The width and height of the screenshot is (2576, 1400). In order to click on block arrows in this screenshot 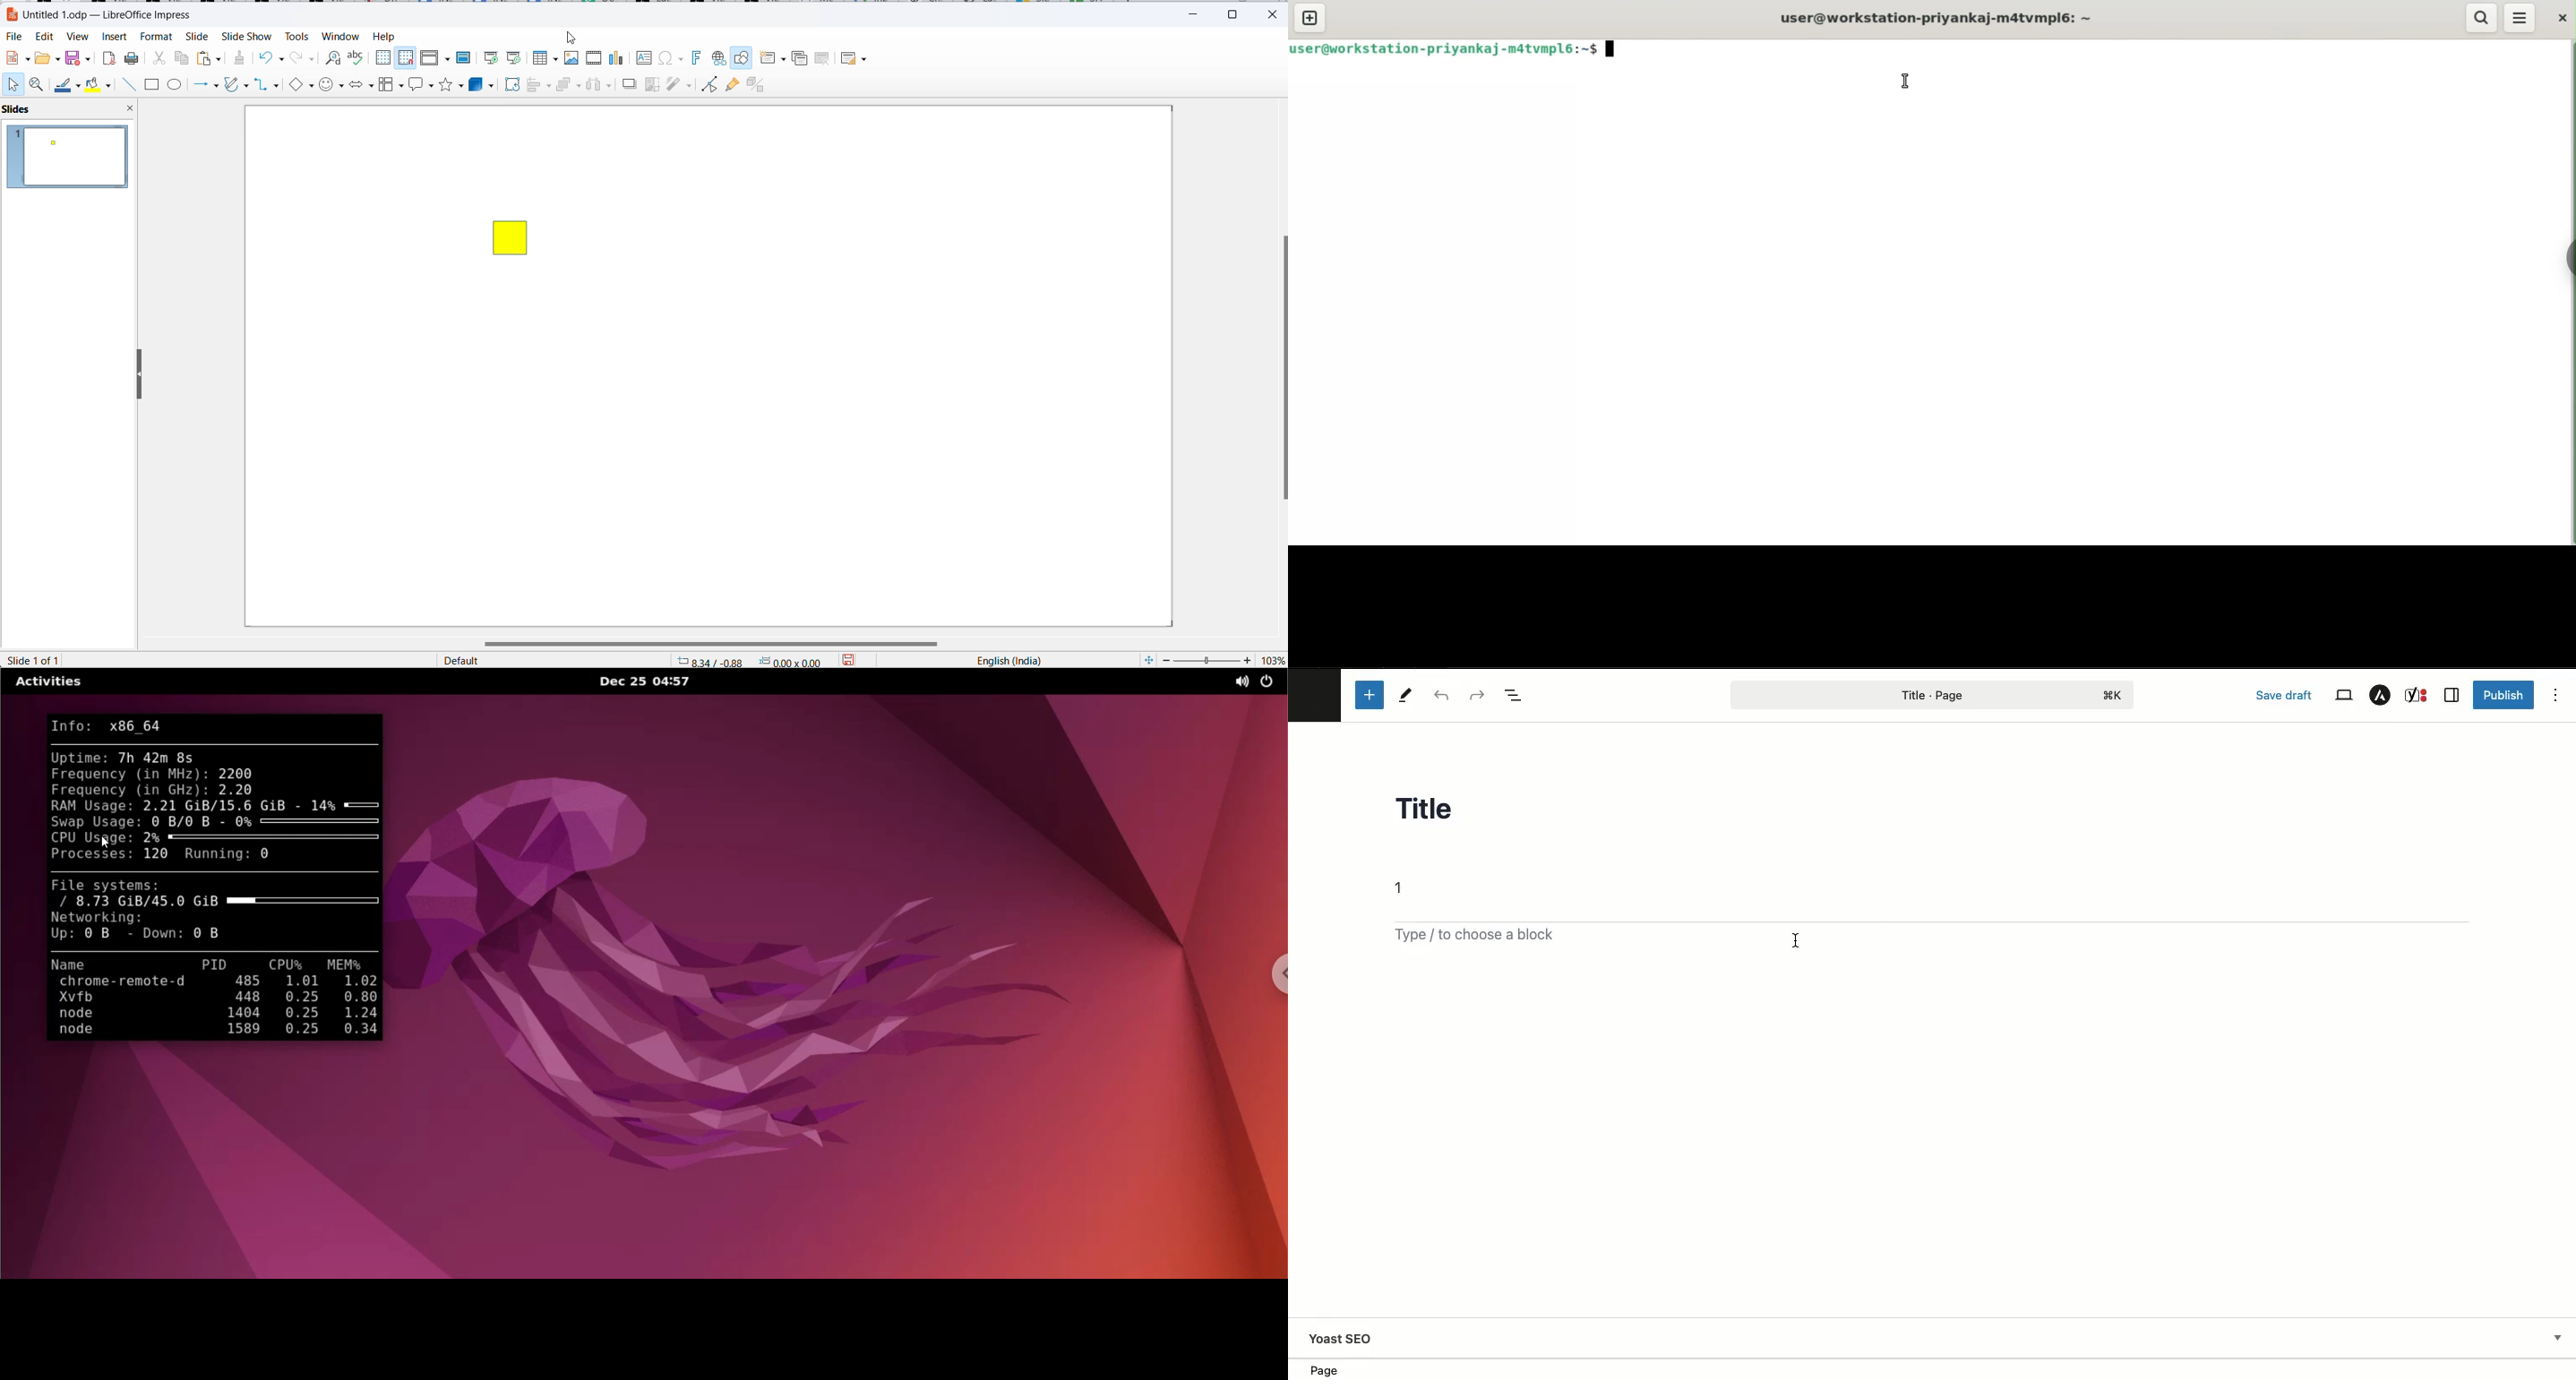, I will do `click(361, 85)`.